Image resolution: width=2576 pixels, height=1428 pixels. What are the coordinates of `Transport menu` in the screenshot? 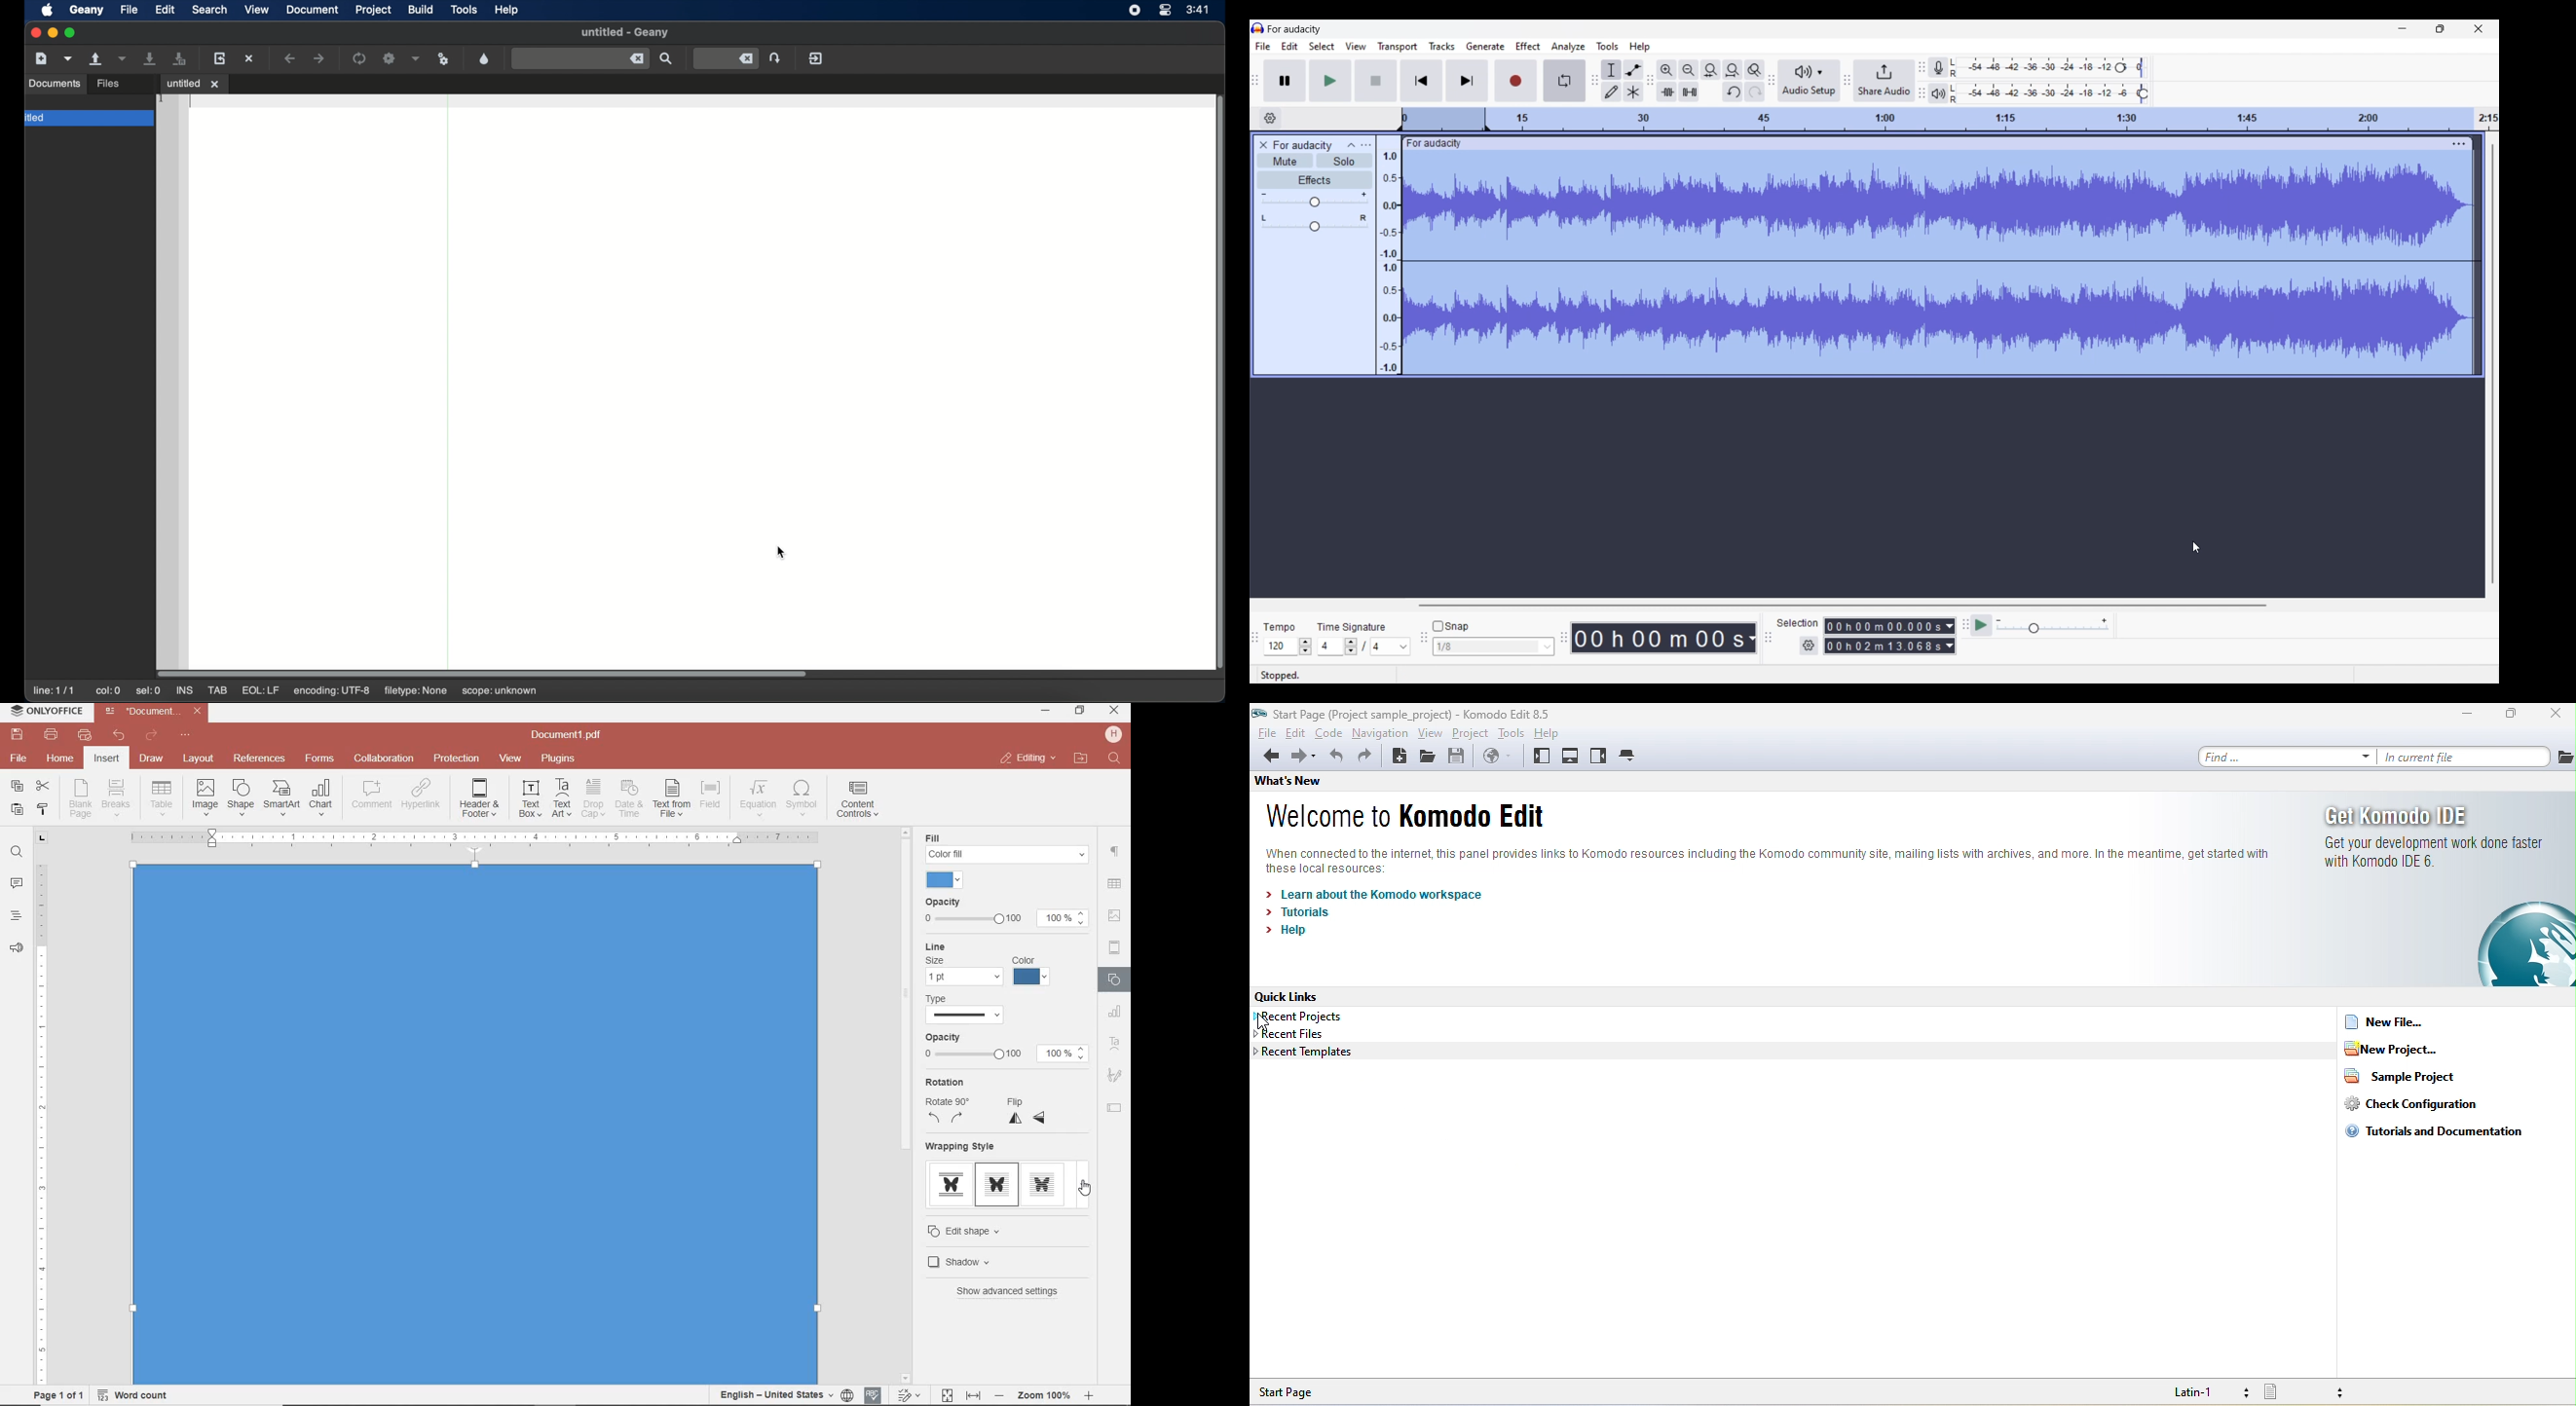 It's located at (1397, 47).